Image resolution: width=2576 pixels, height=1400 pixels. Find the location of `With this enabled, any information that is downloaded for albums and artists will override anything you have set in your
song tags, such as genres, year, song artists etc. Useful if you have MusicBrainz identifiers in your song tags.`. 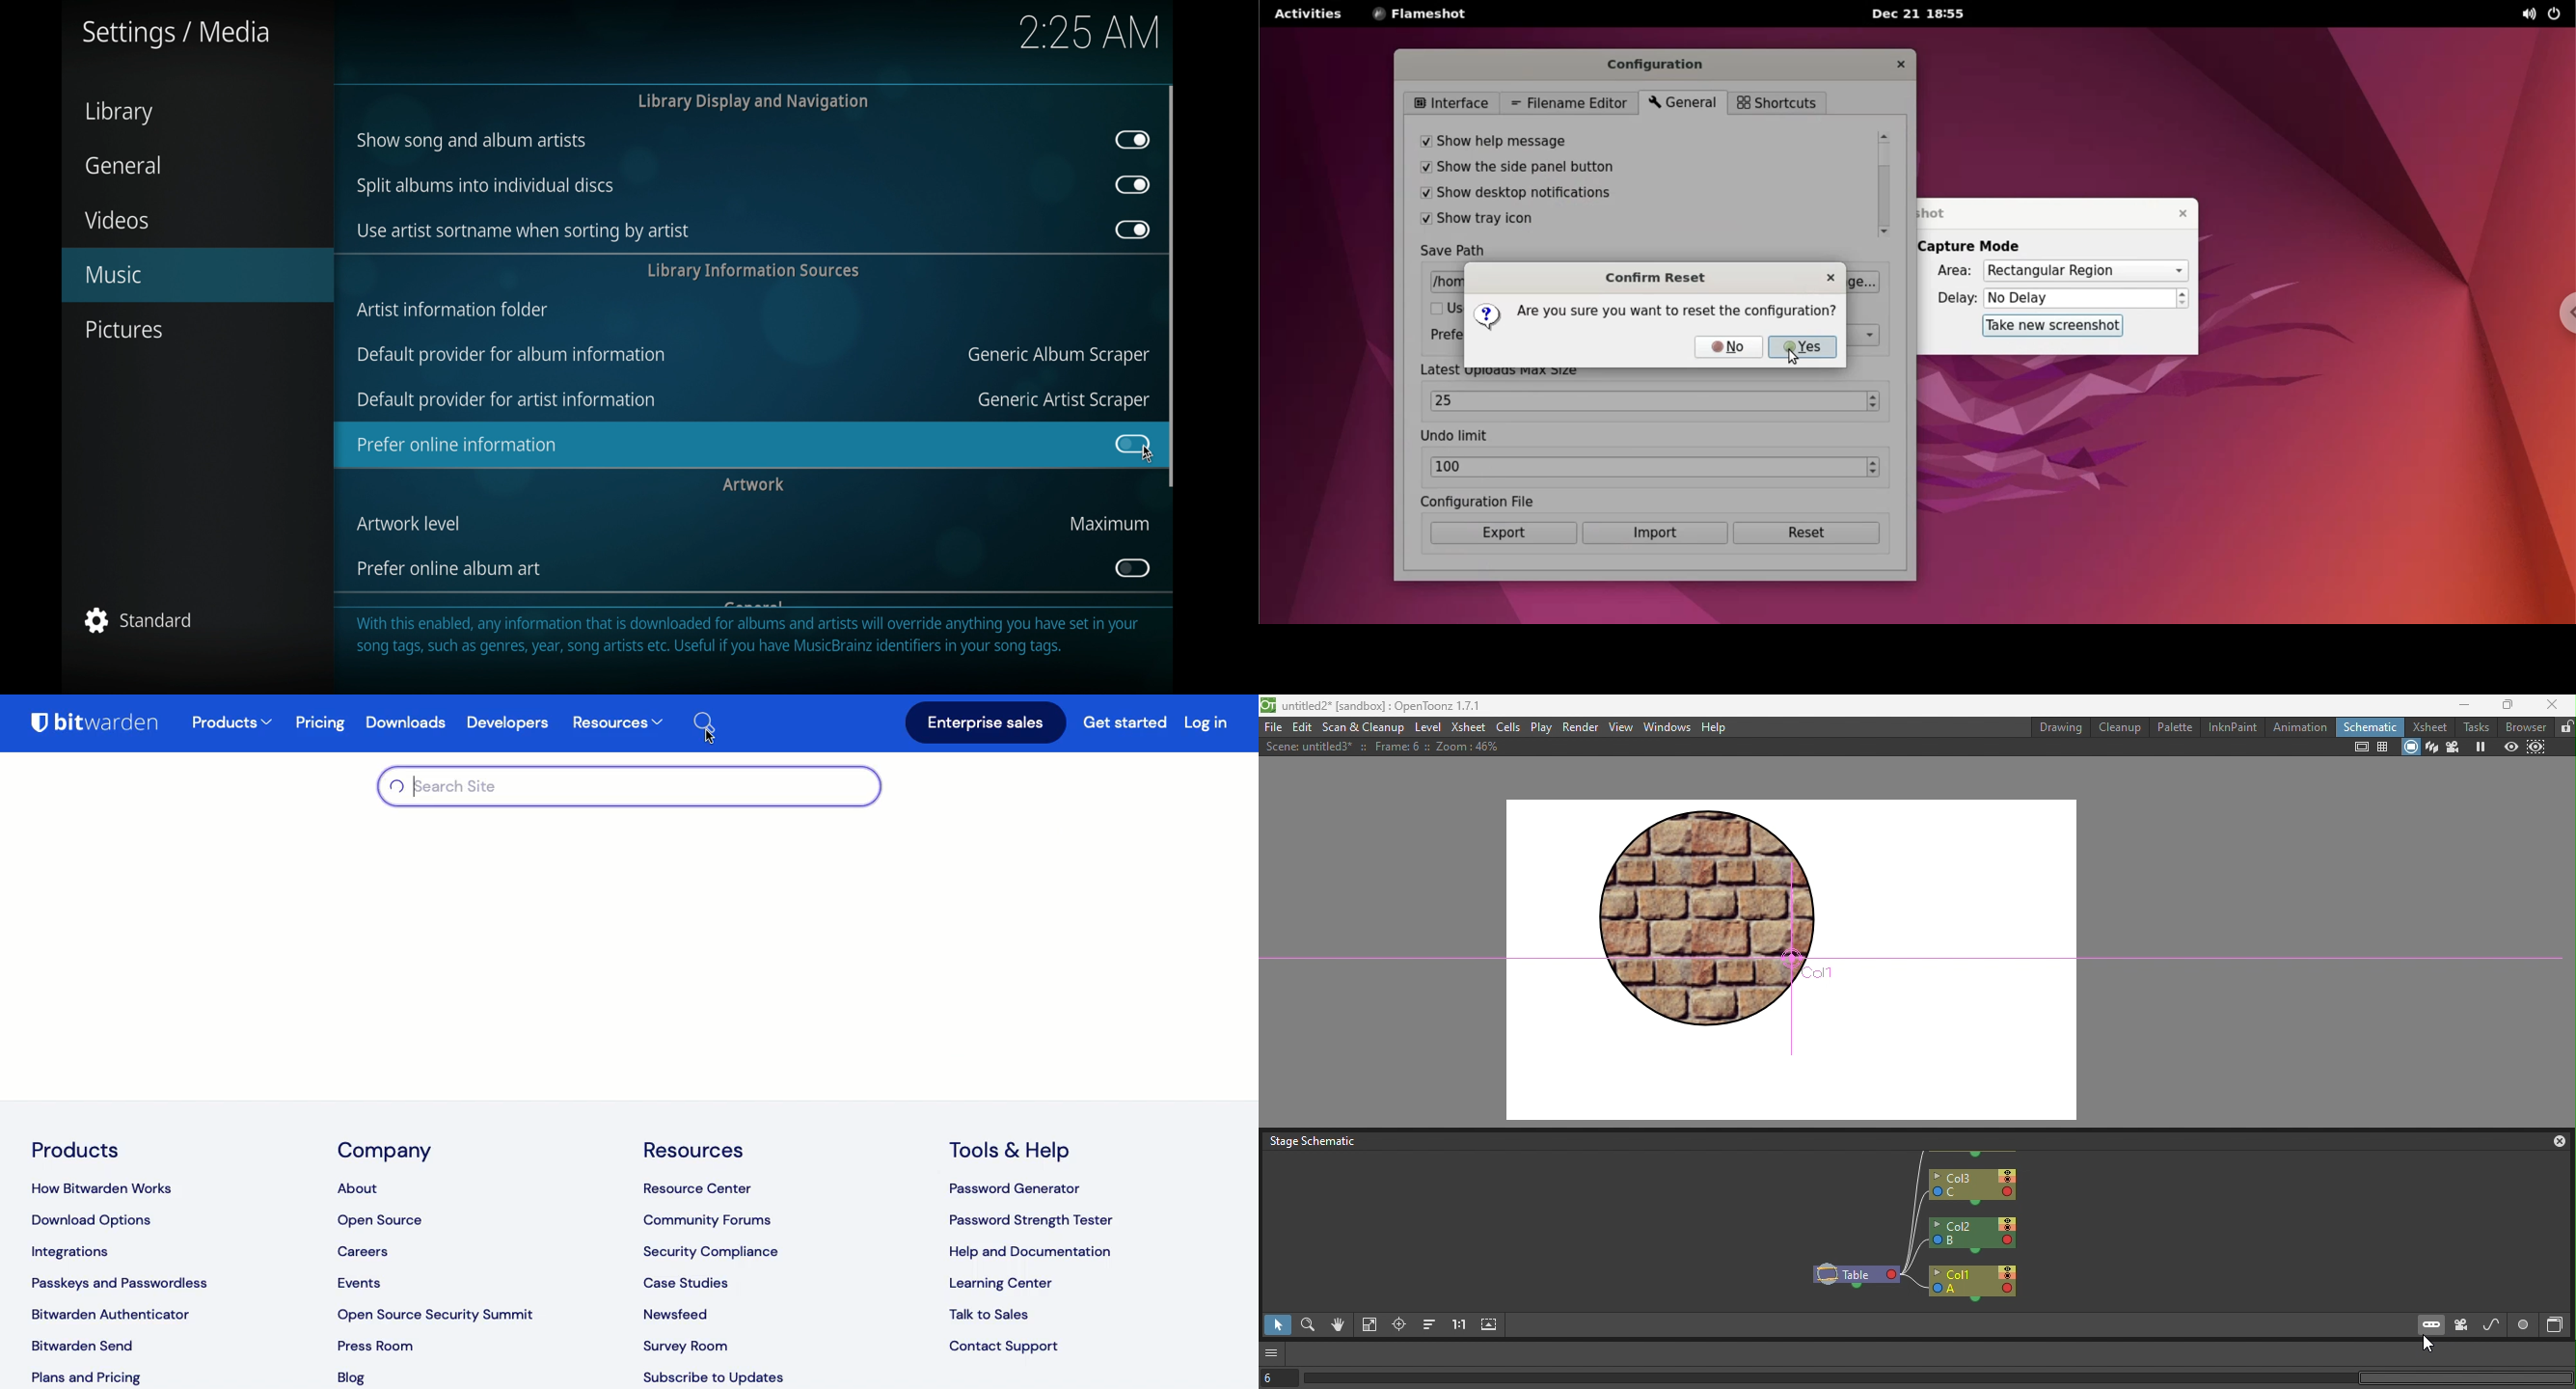

With this enabled, any information that is downloaded for albums and artists will override anything you have set in your
song tags, such as genres, year, song artists etc. Useful if you have MusicBrainz identifiers in your song tags. is located at coordinates (759, 640).